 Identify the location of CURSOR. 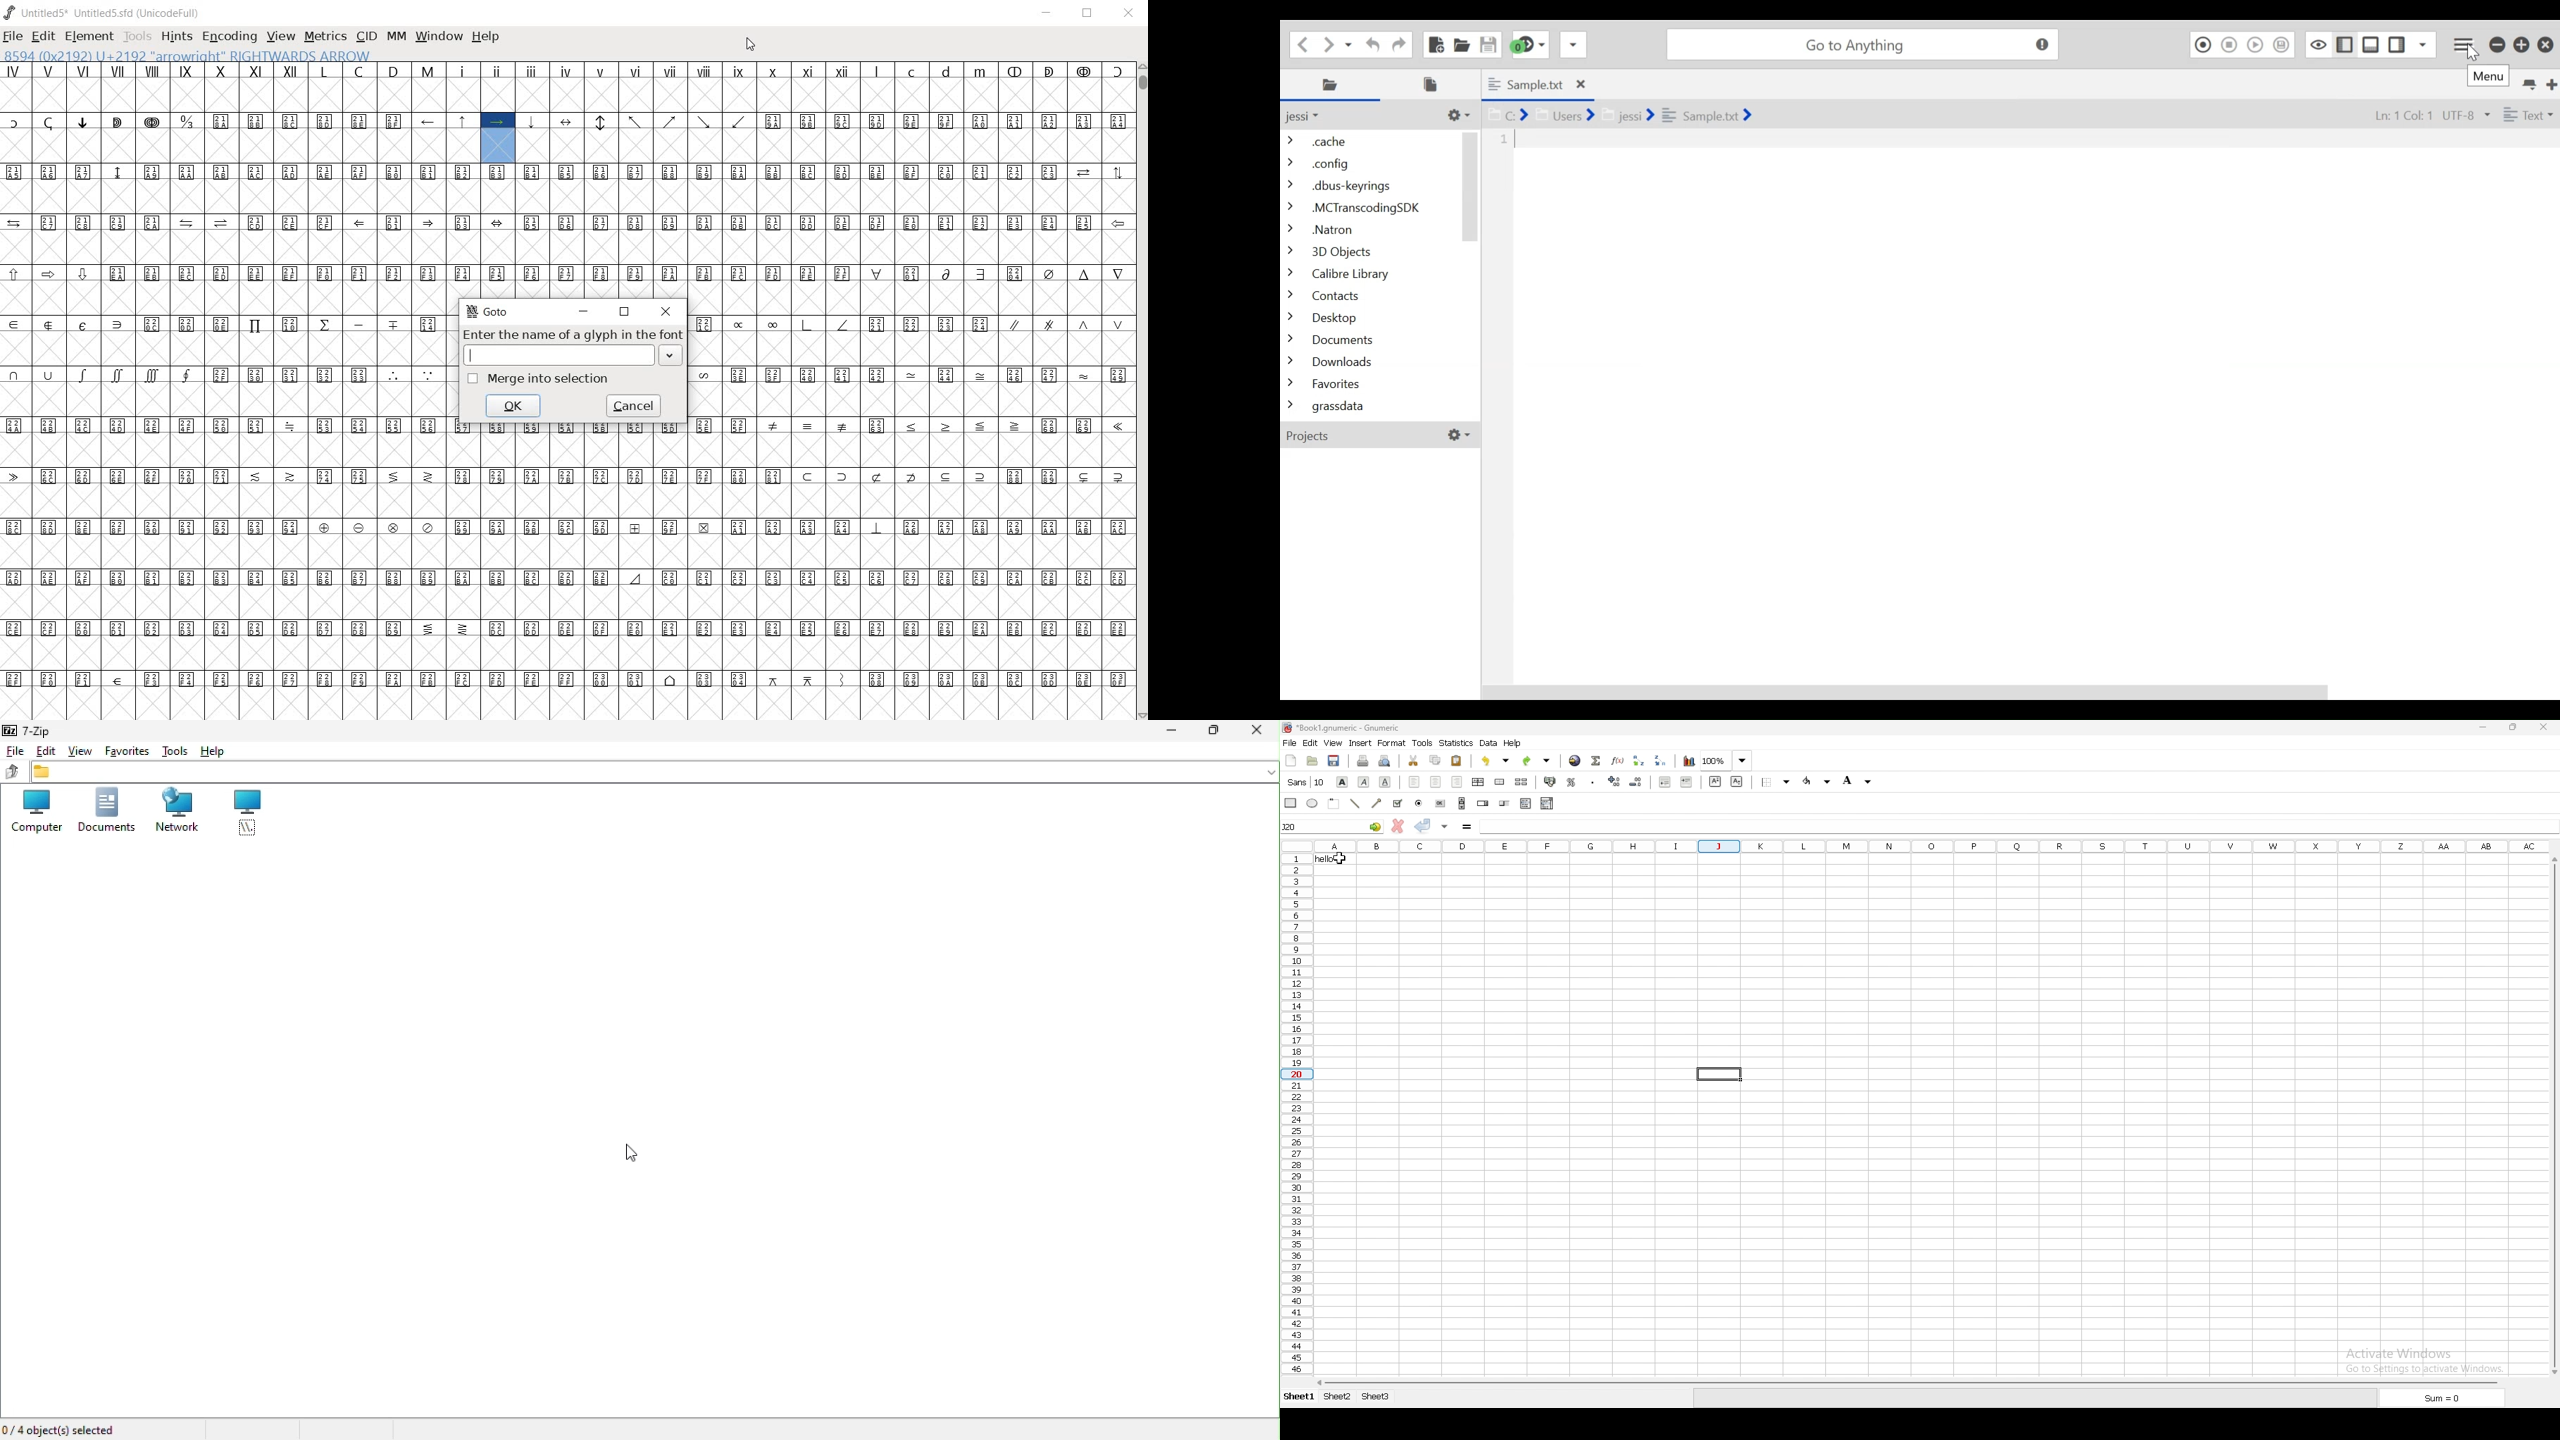
(750, 46).